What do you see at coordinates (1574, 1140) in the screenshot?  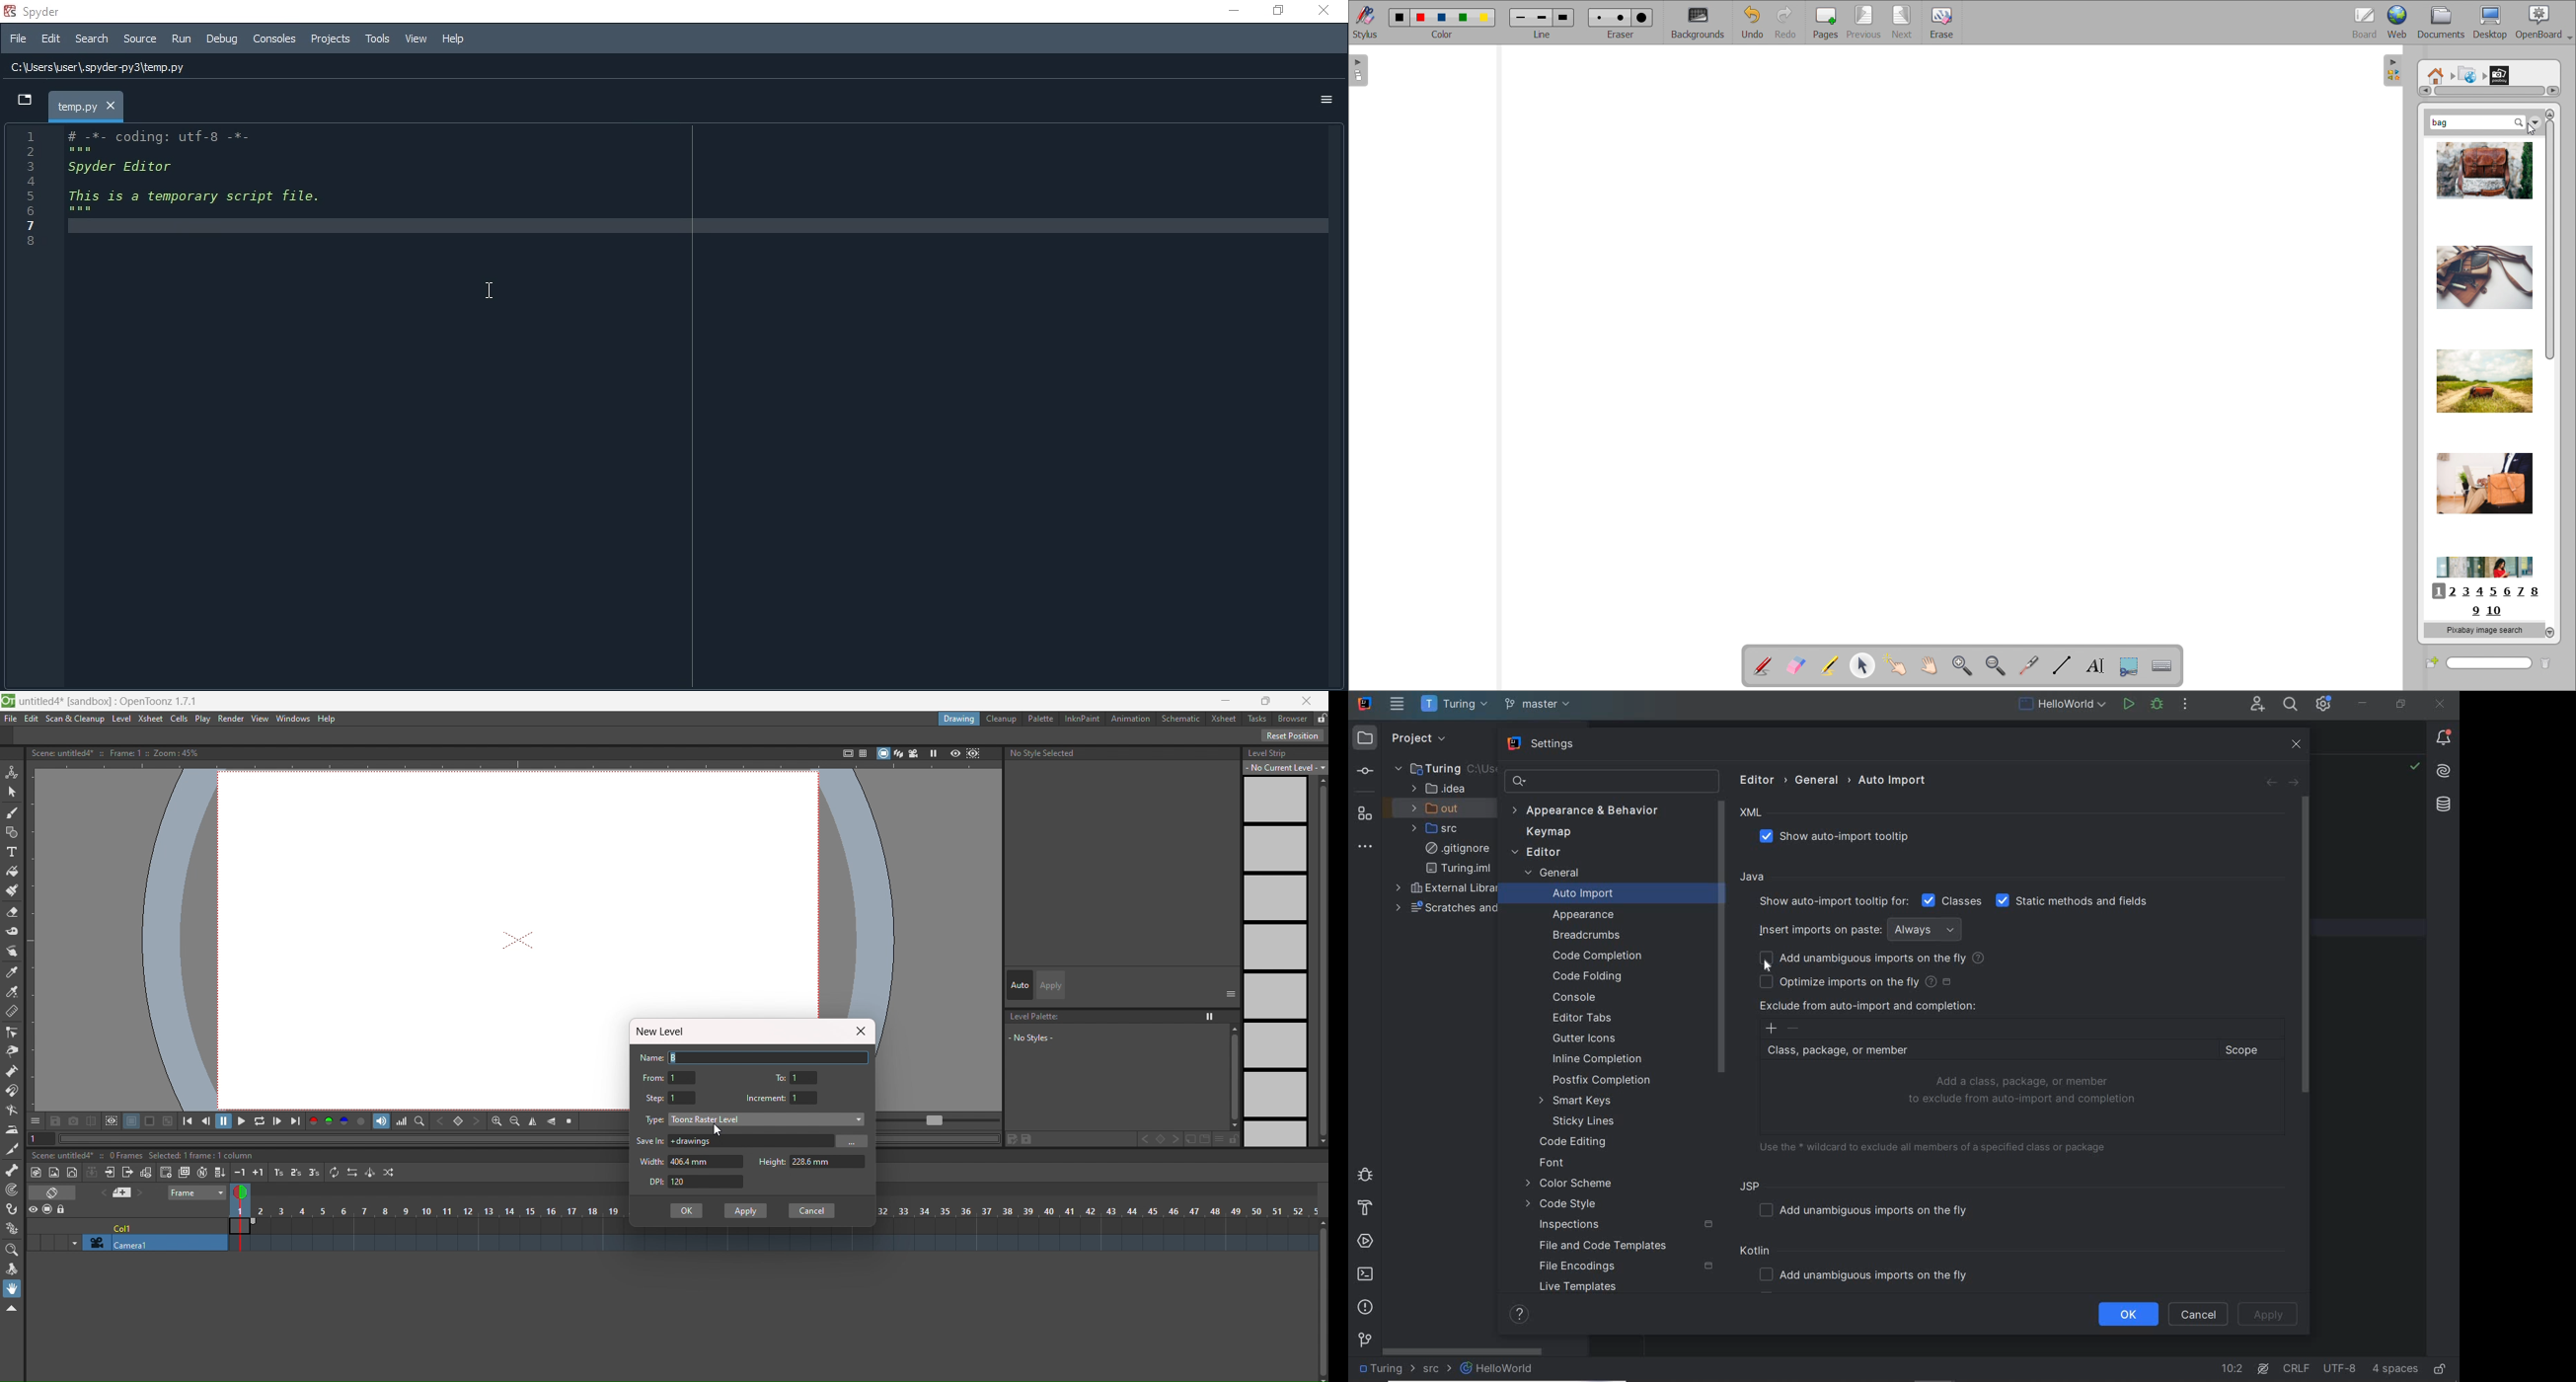 I see `CODE EDITING` at bounding box center [1574, 1140].